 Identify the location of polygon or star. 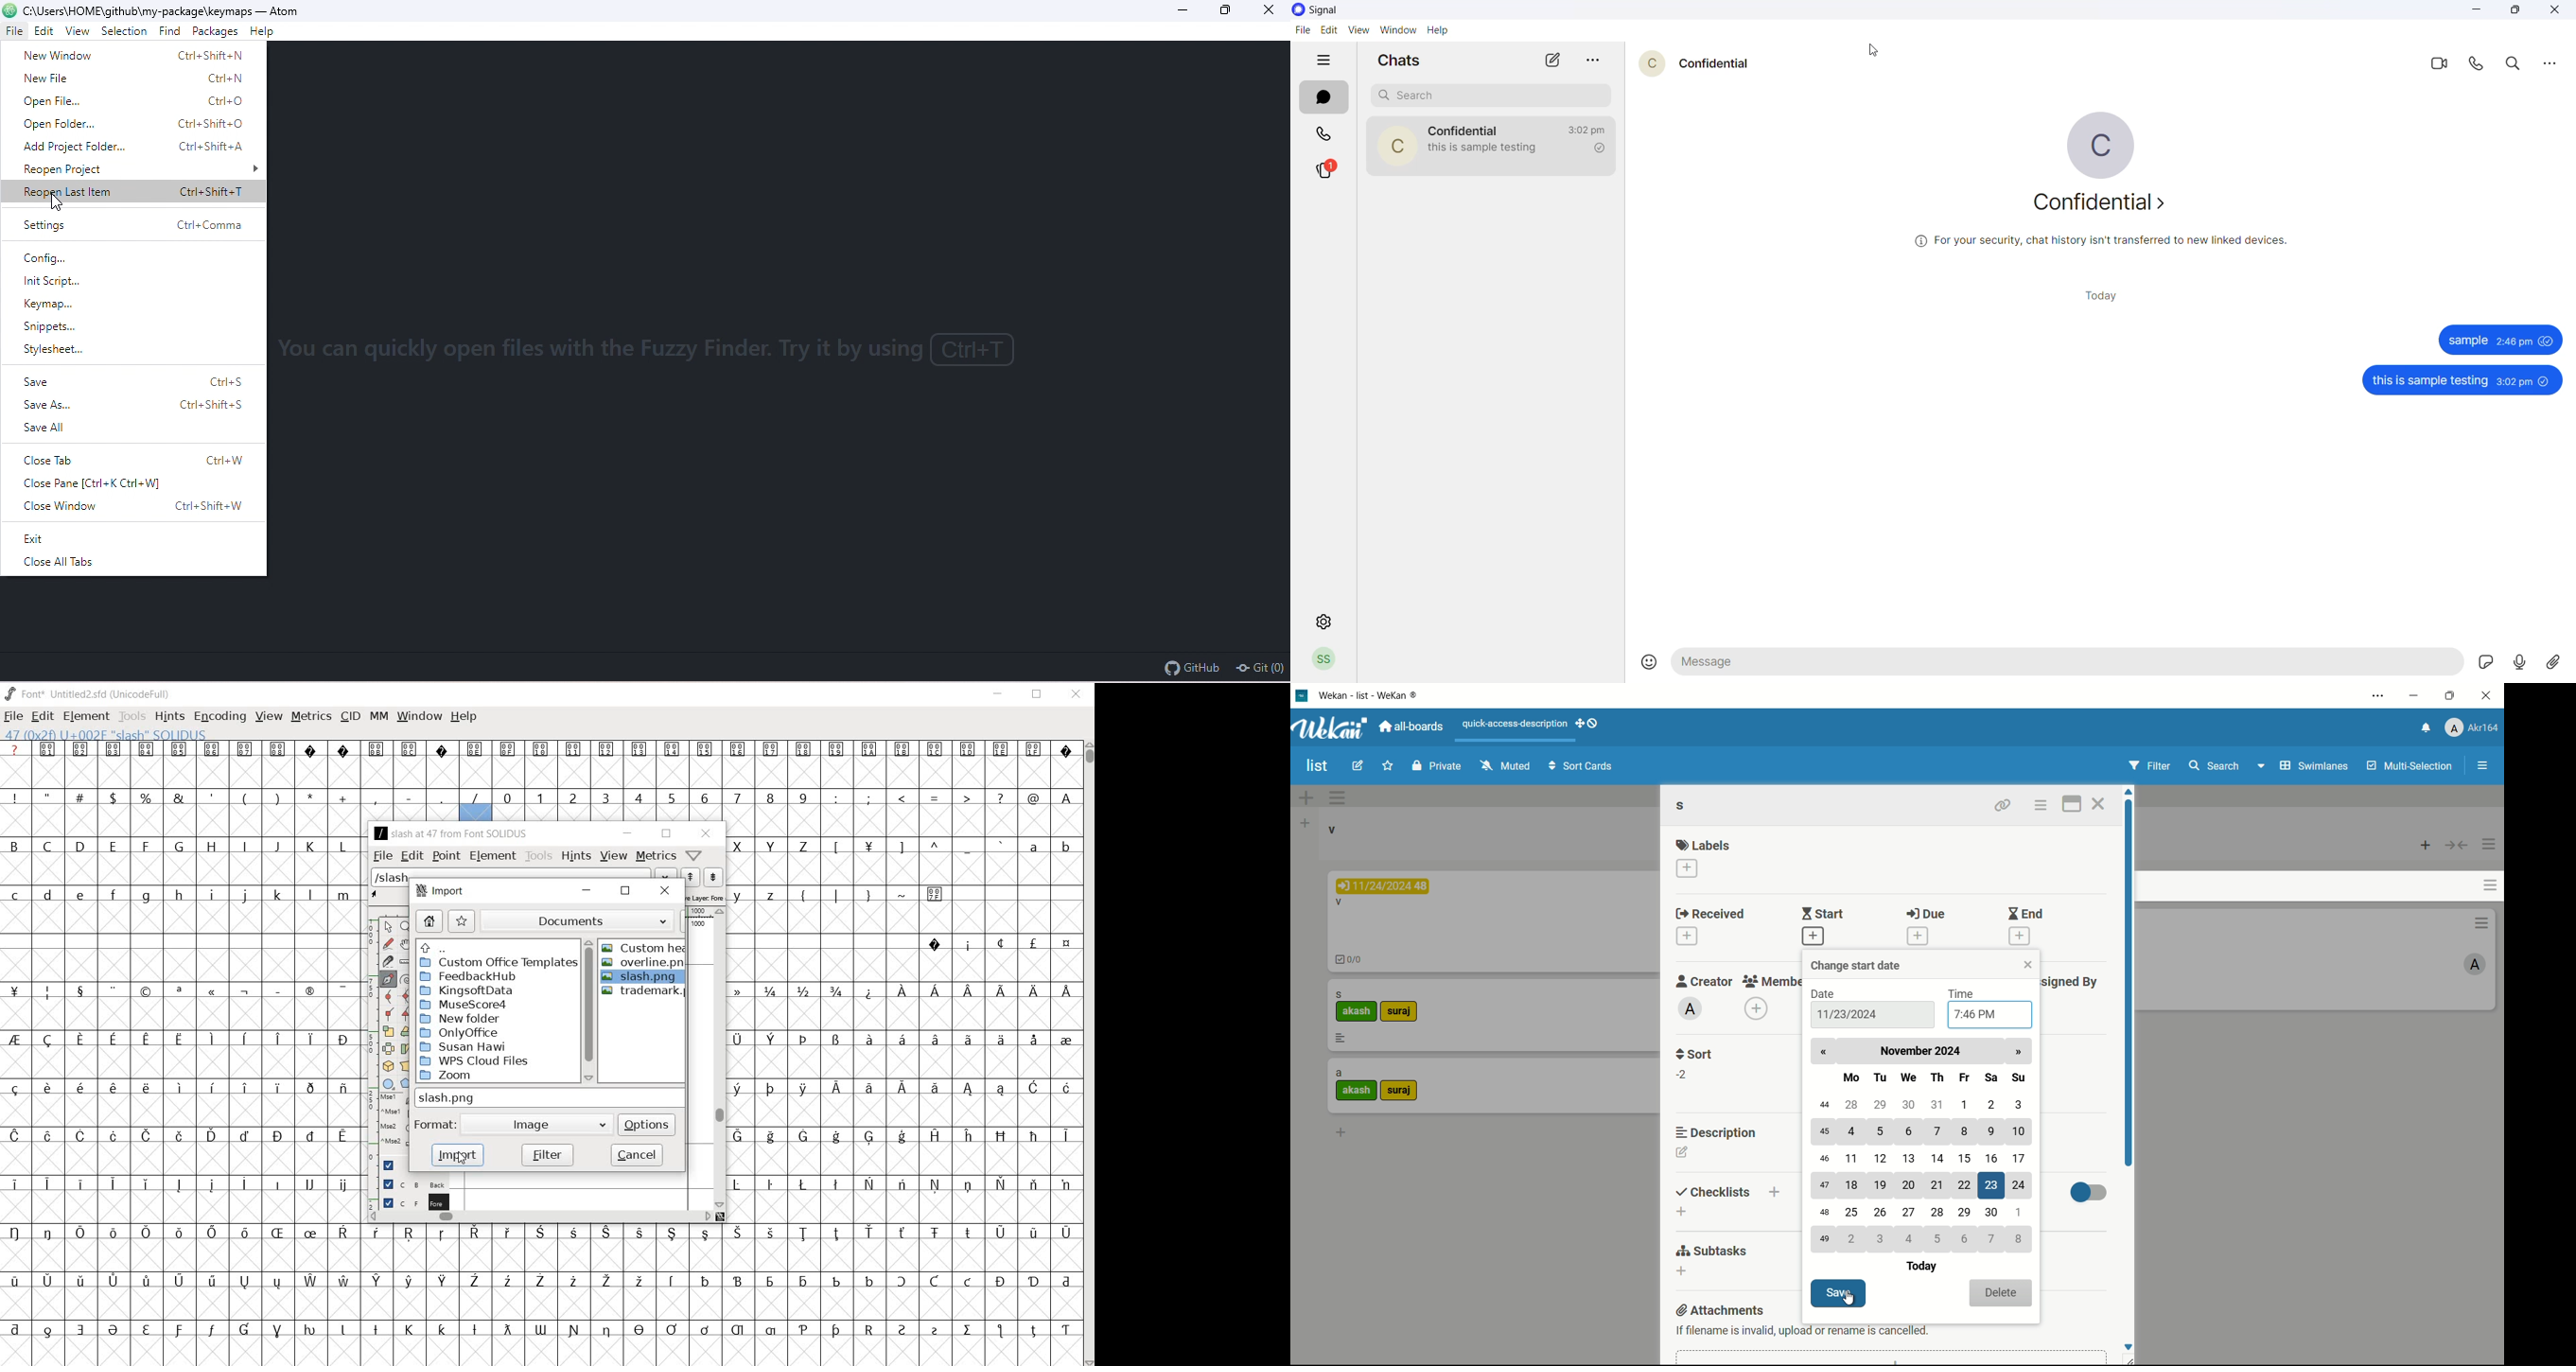
(407, 1084).